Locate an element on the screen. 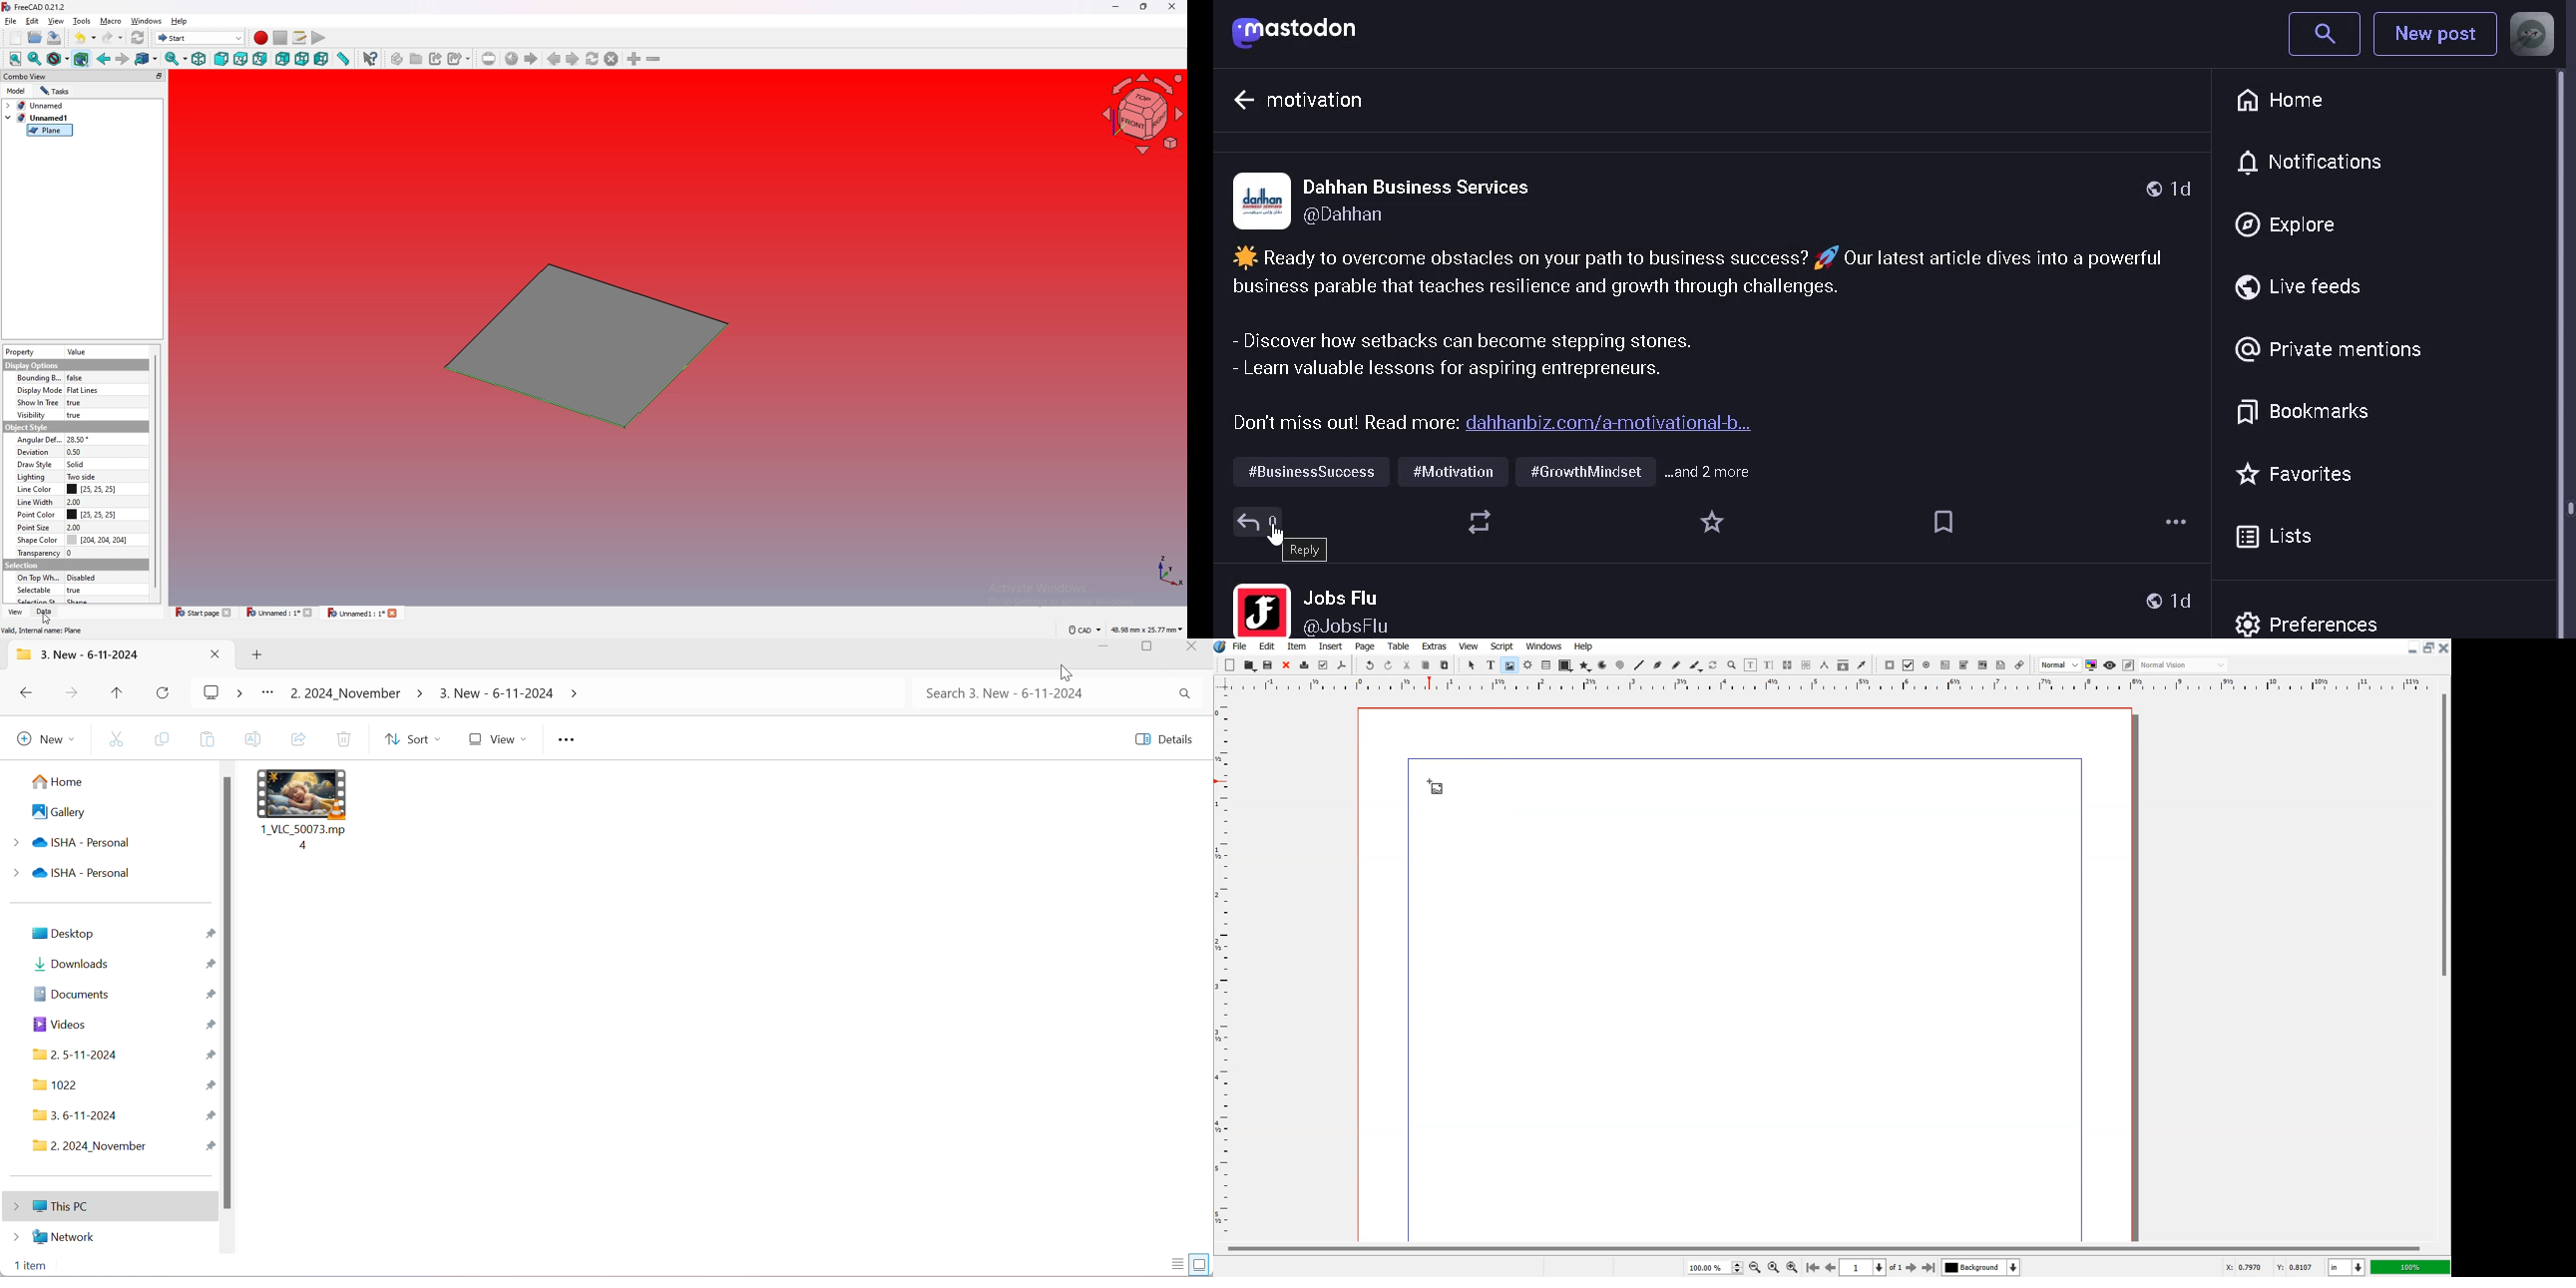  Zoom In is located at coordinates (1793, 1266).